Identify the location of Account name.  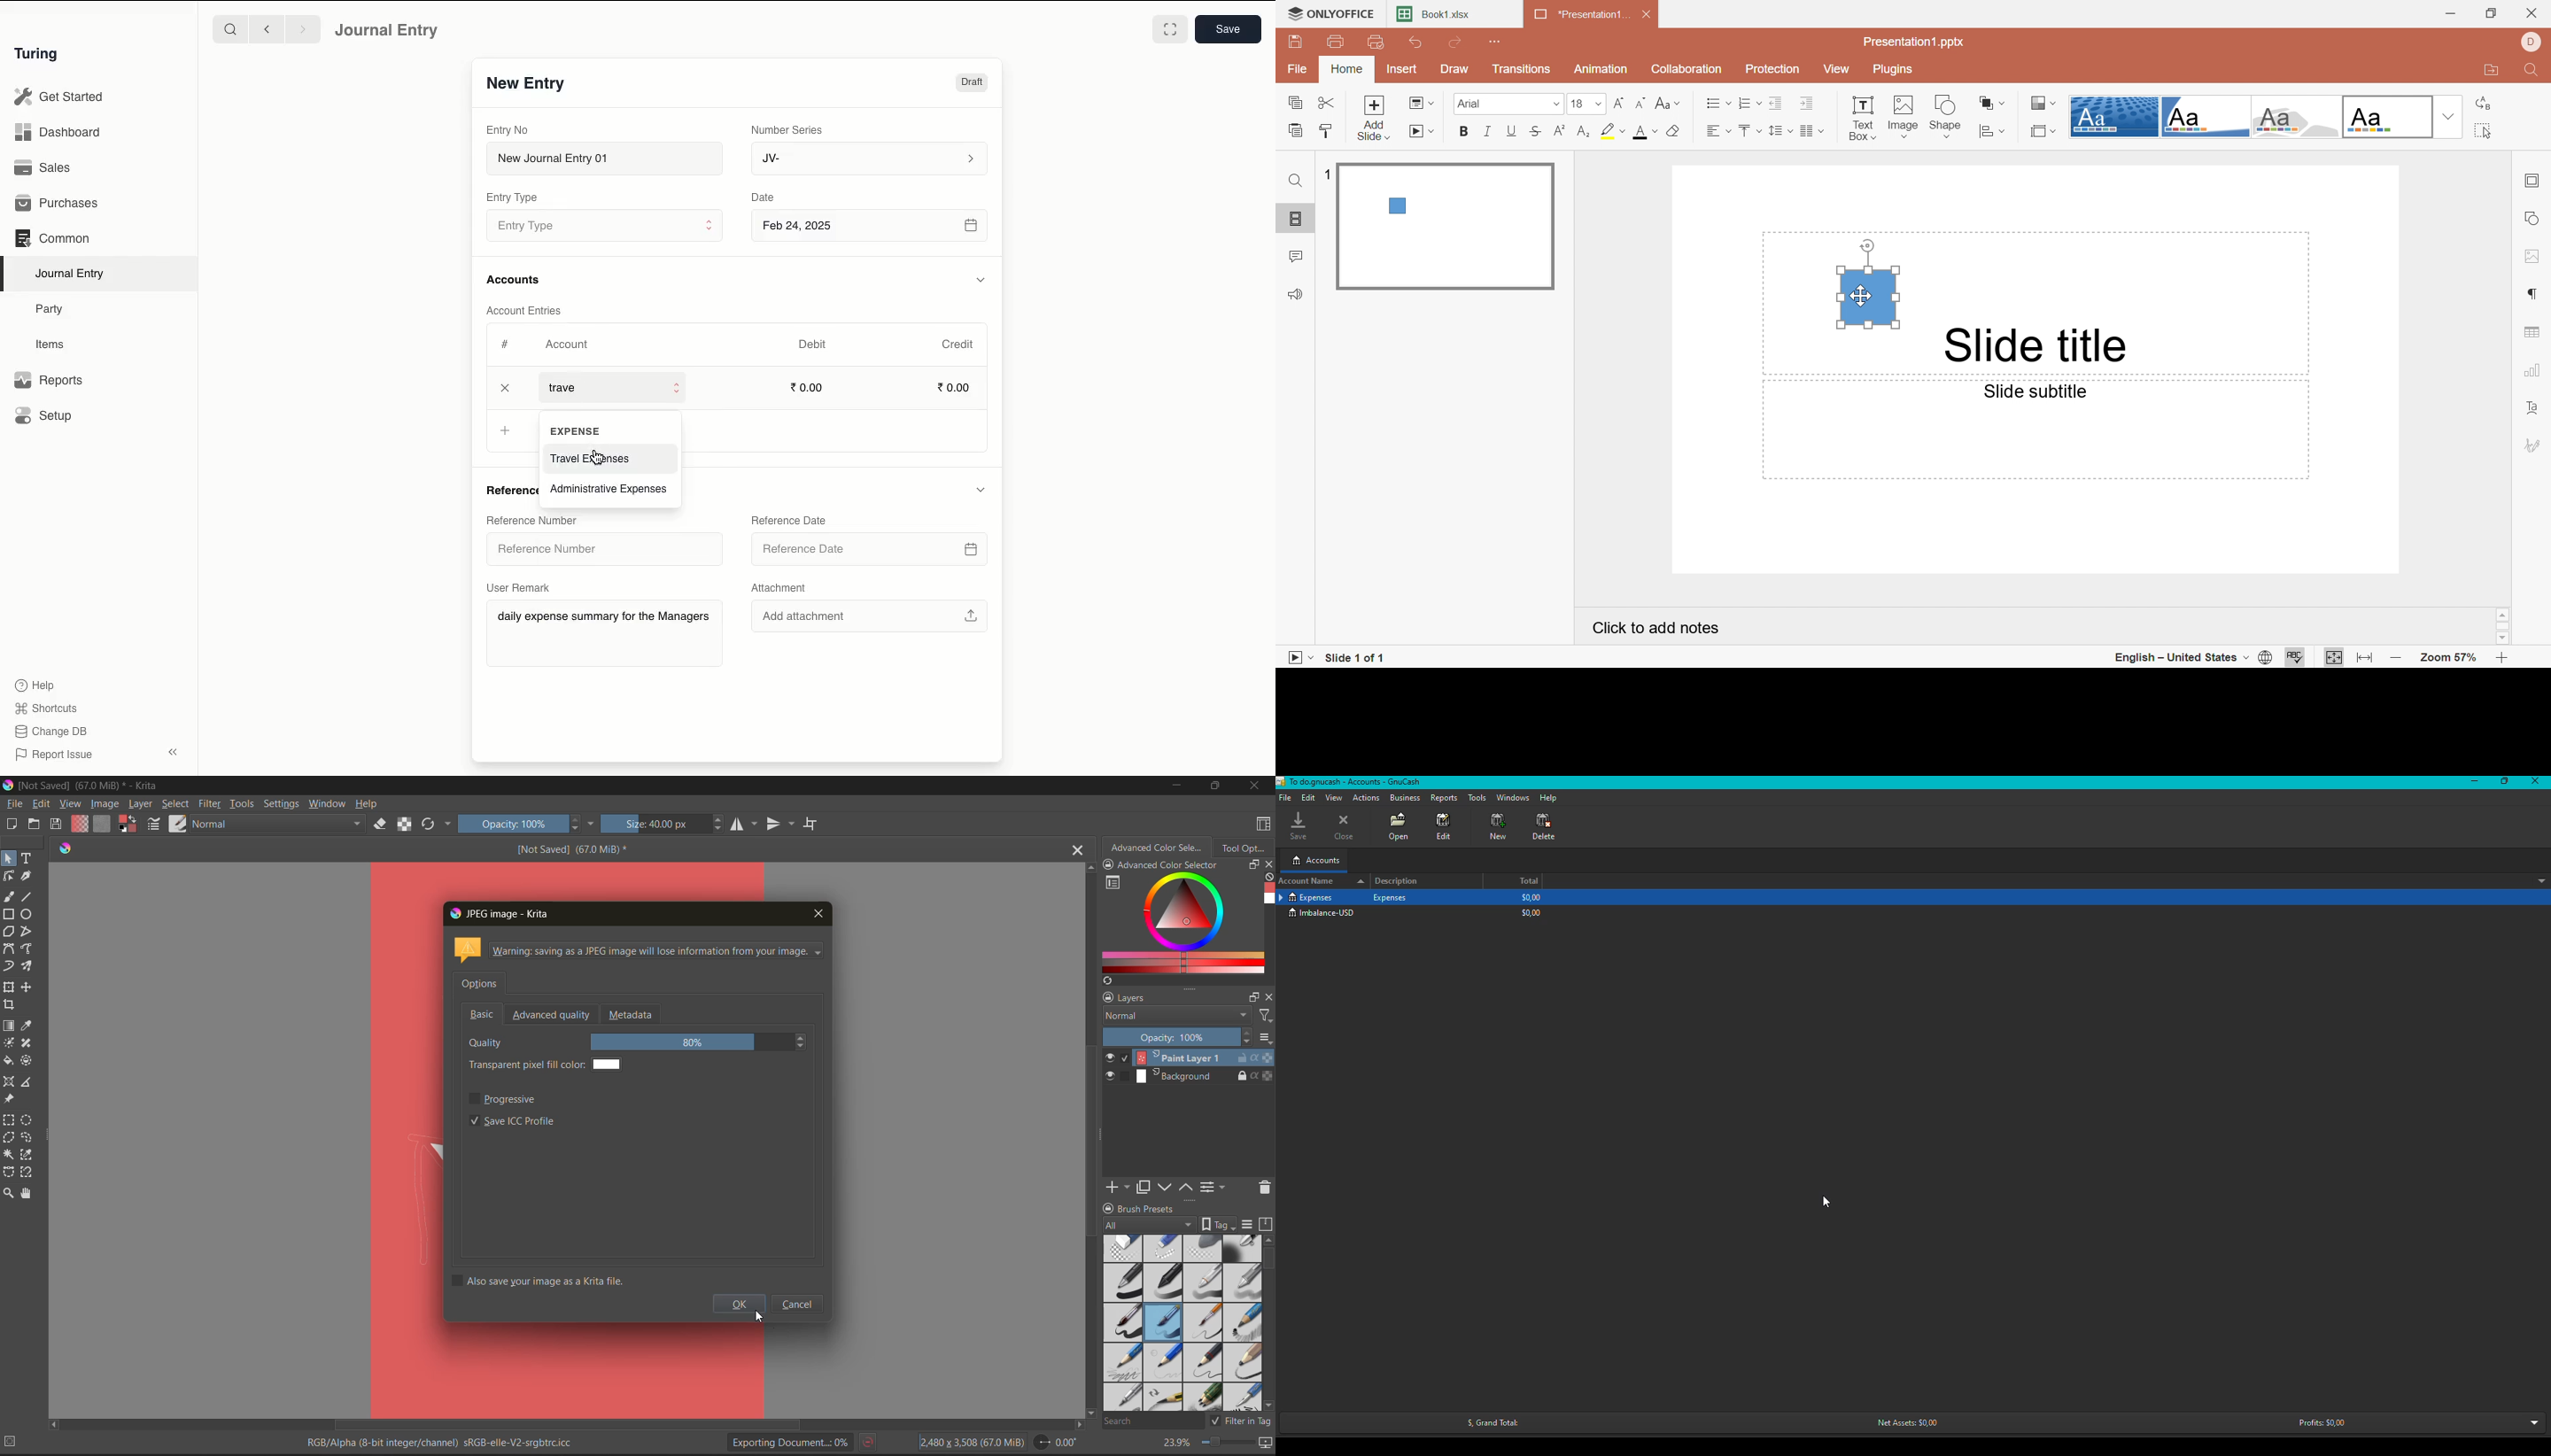
(1308, 881).